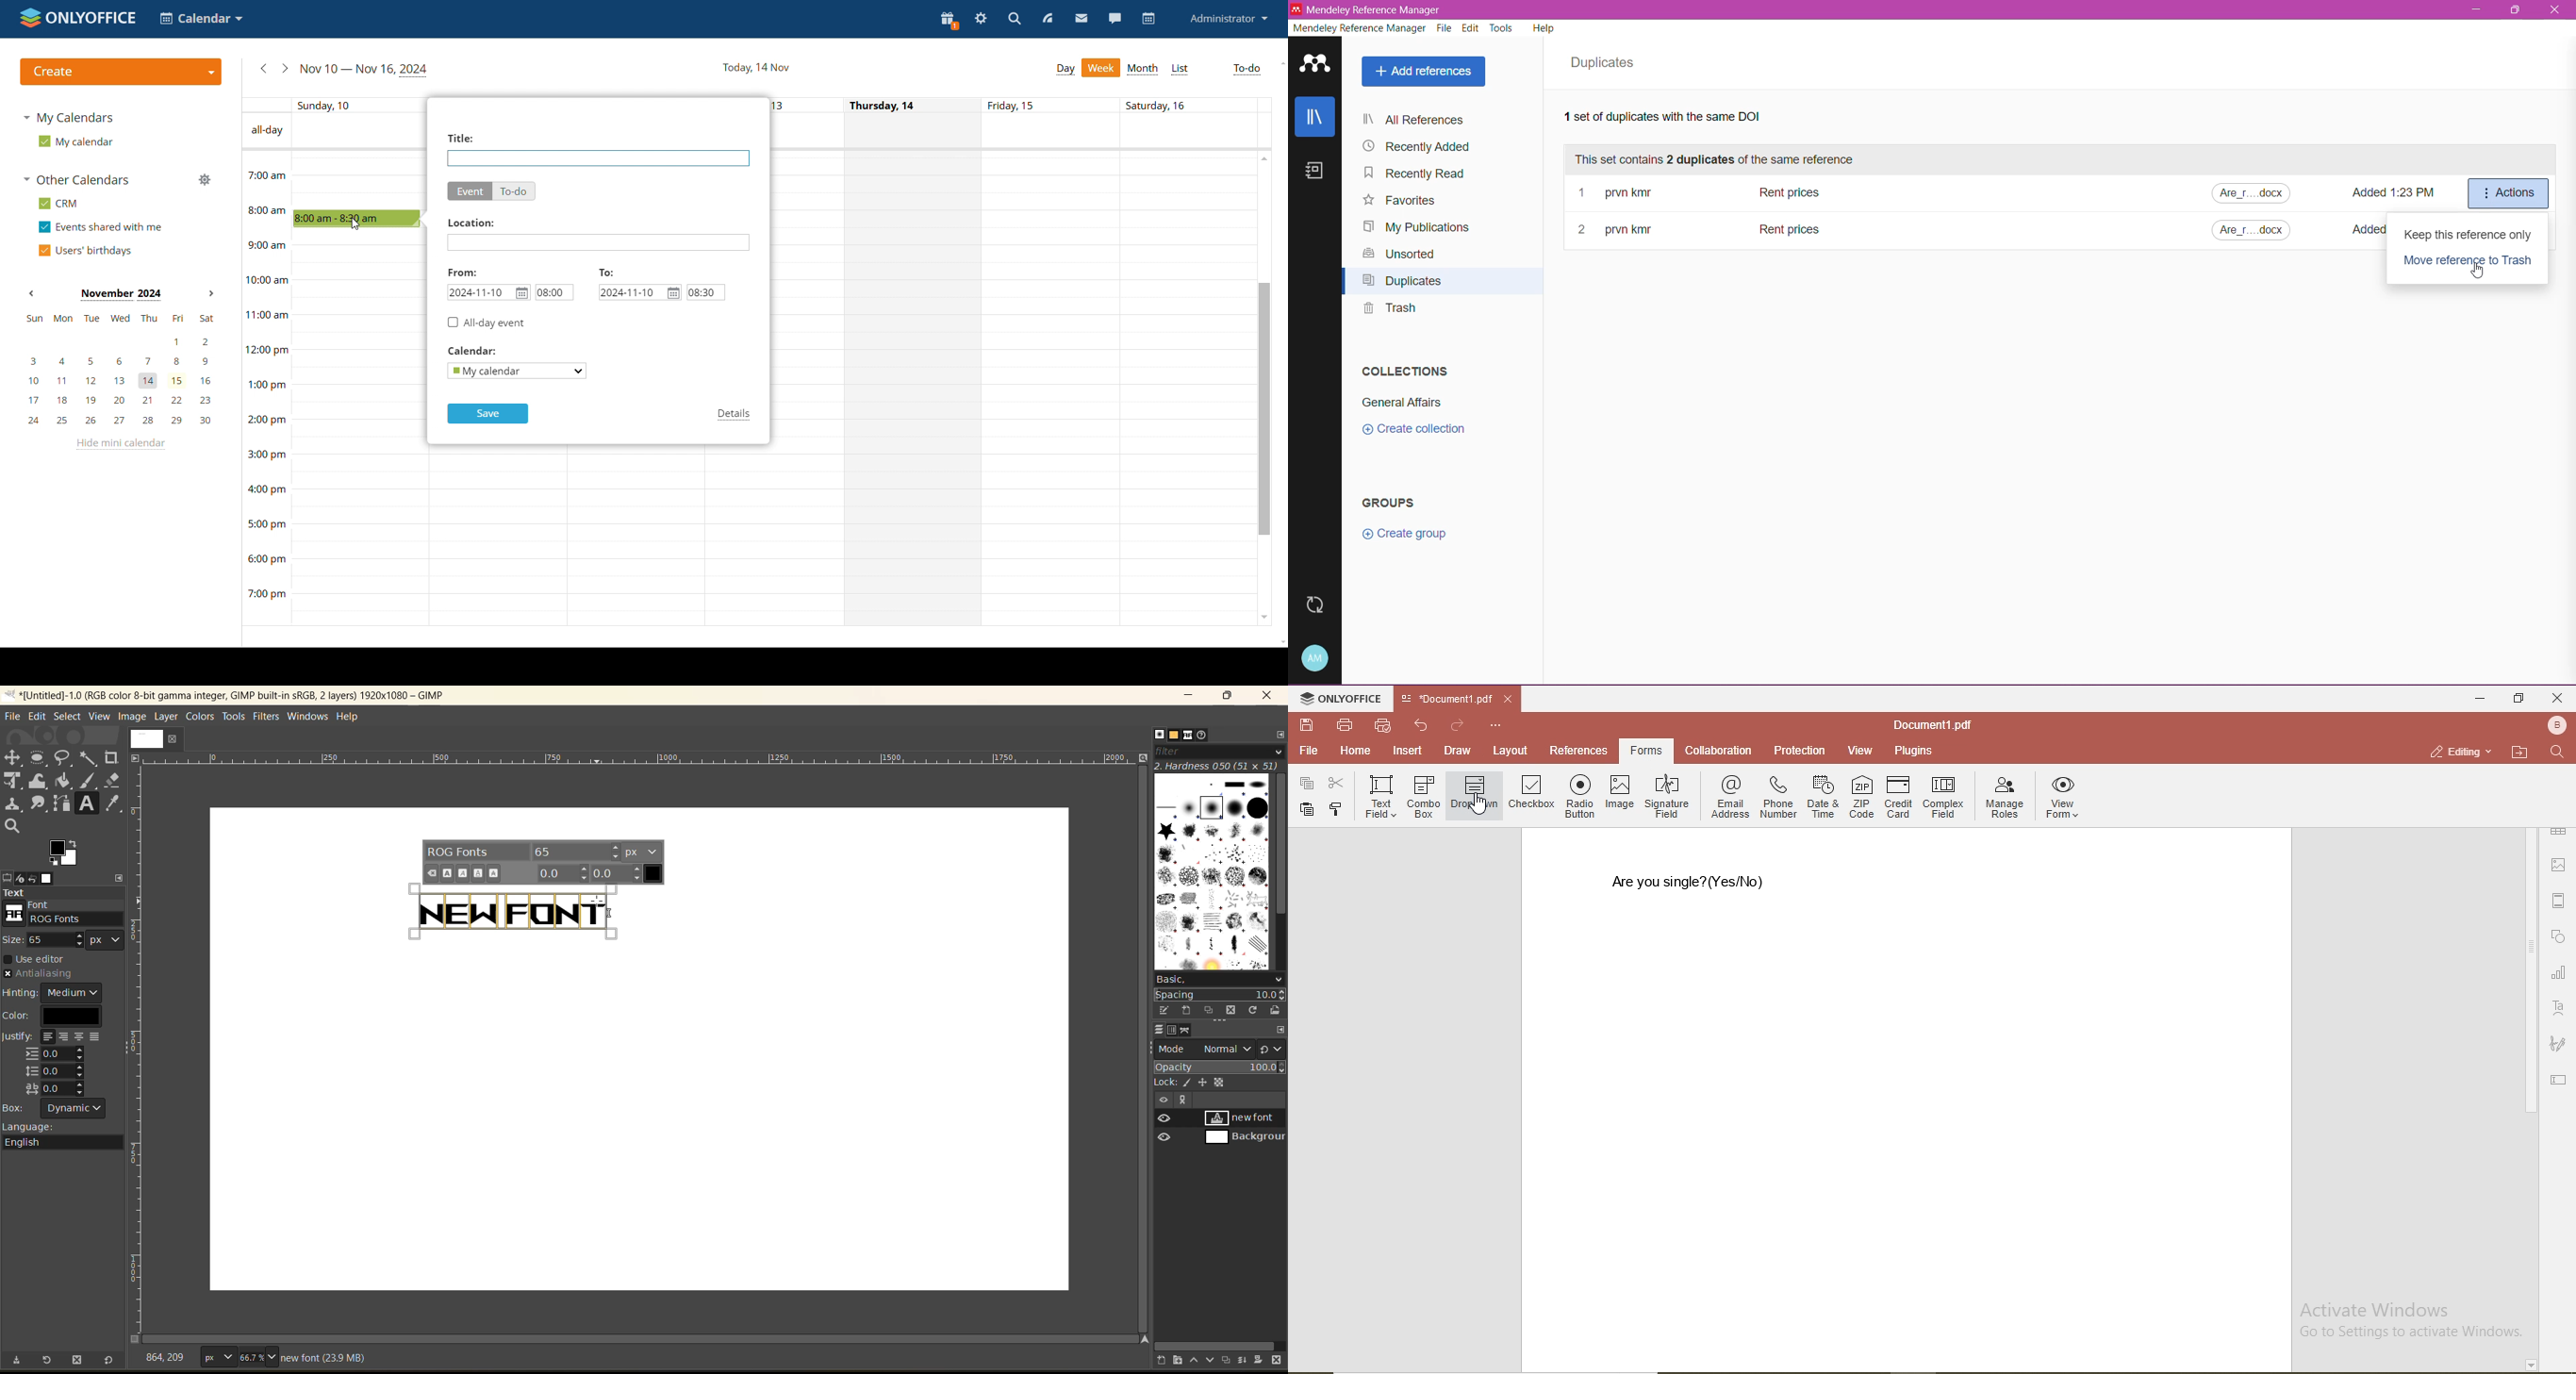 This screenshot has width=2576, height=1400. Describe the element at coordinates (1307, 725) in the screenshot. I see `save` at that location.